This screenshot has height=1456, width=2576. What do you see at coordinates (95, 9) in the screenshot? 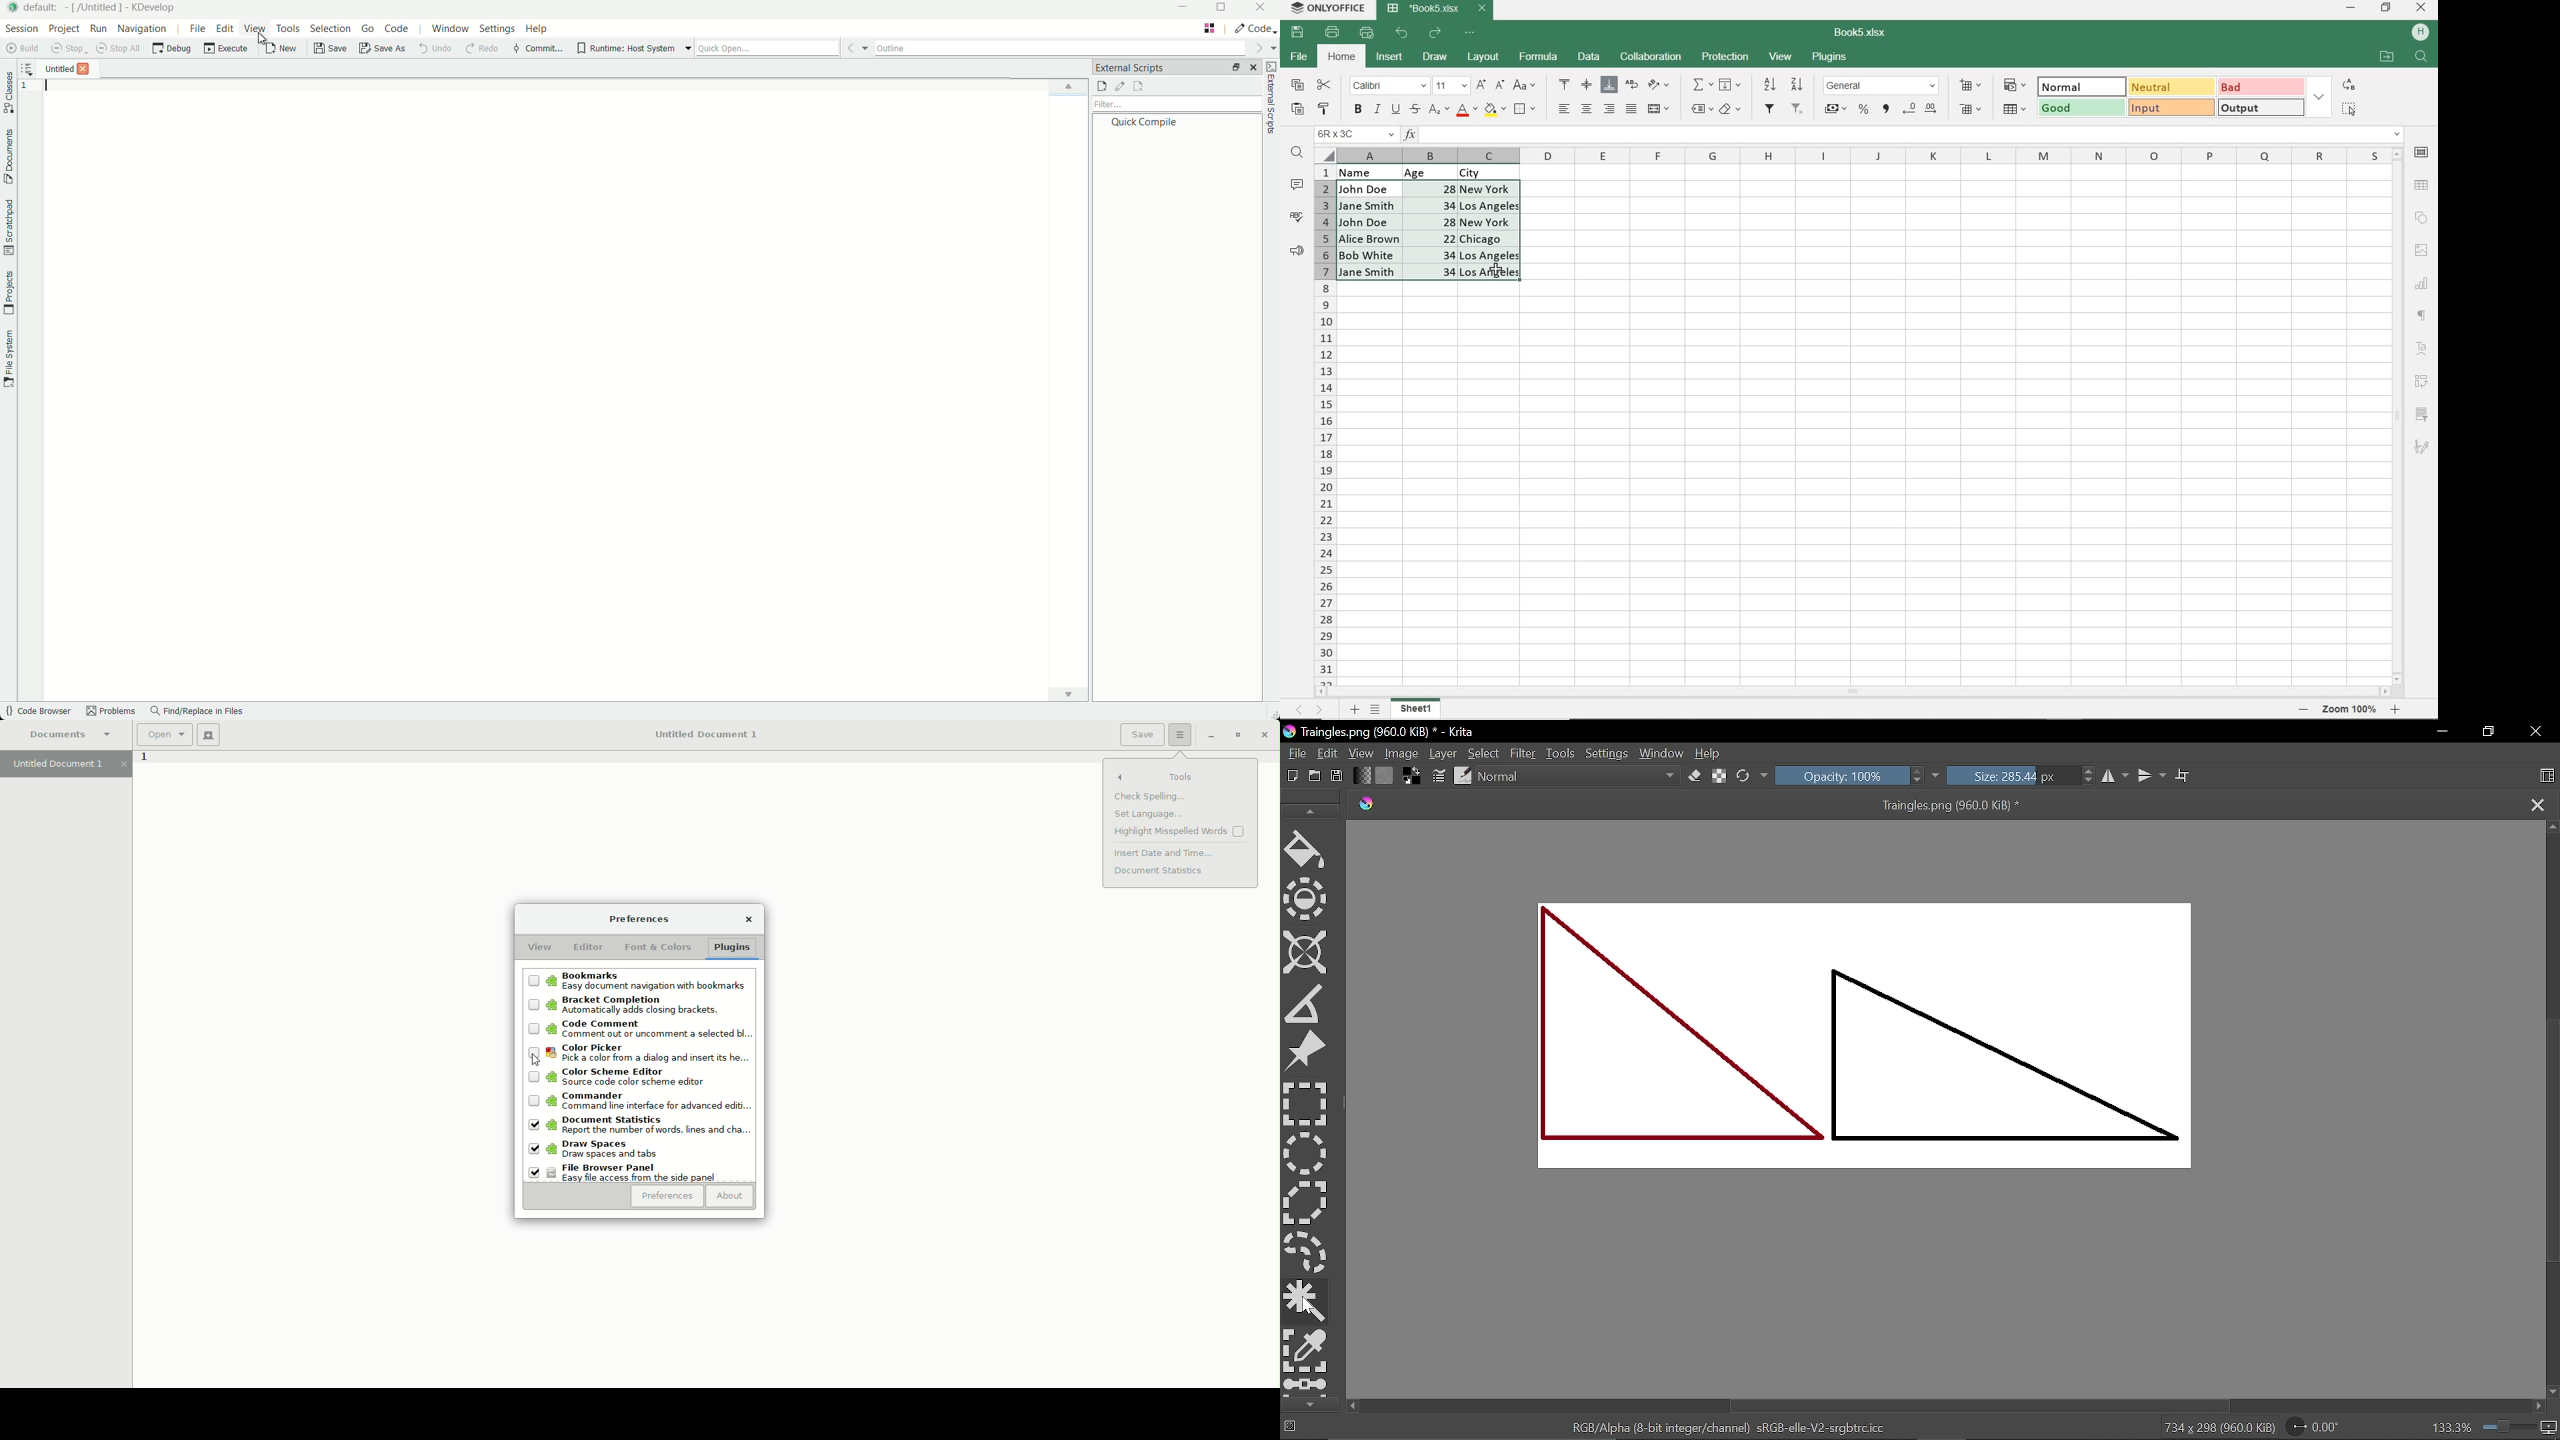
I see `[/untitled]` at bounding box center [95, 9].